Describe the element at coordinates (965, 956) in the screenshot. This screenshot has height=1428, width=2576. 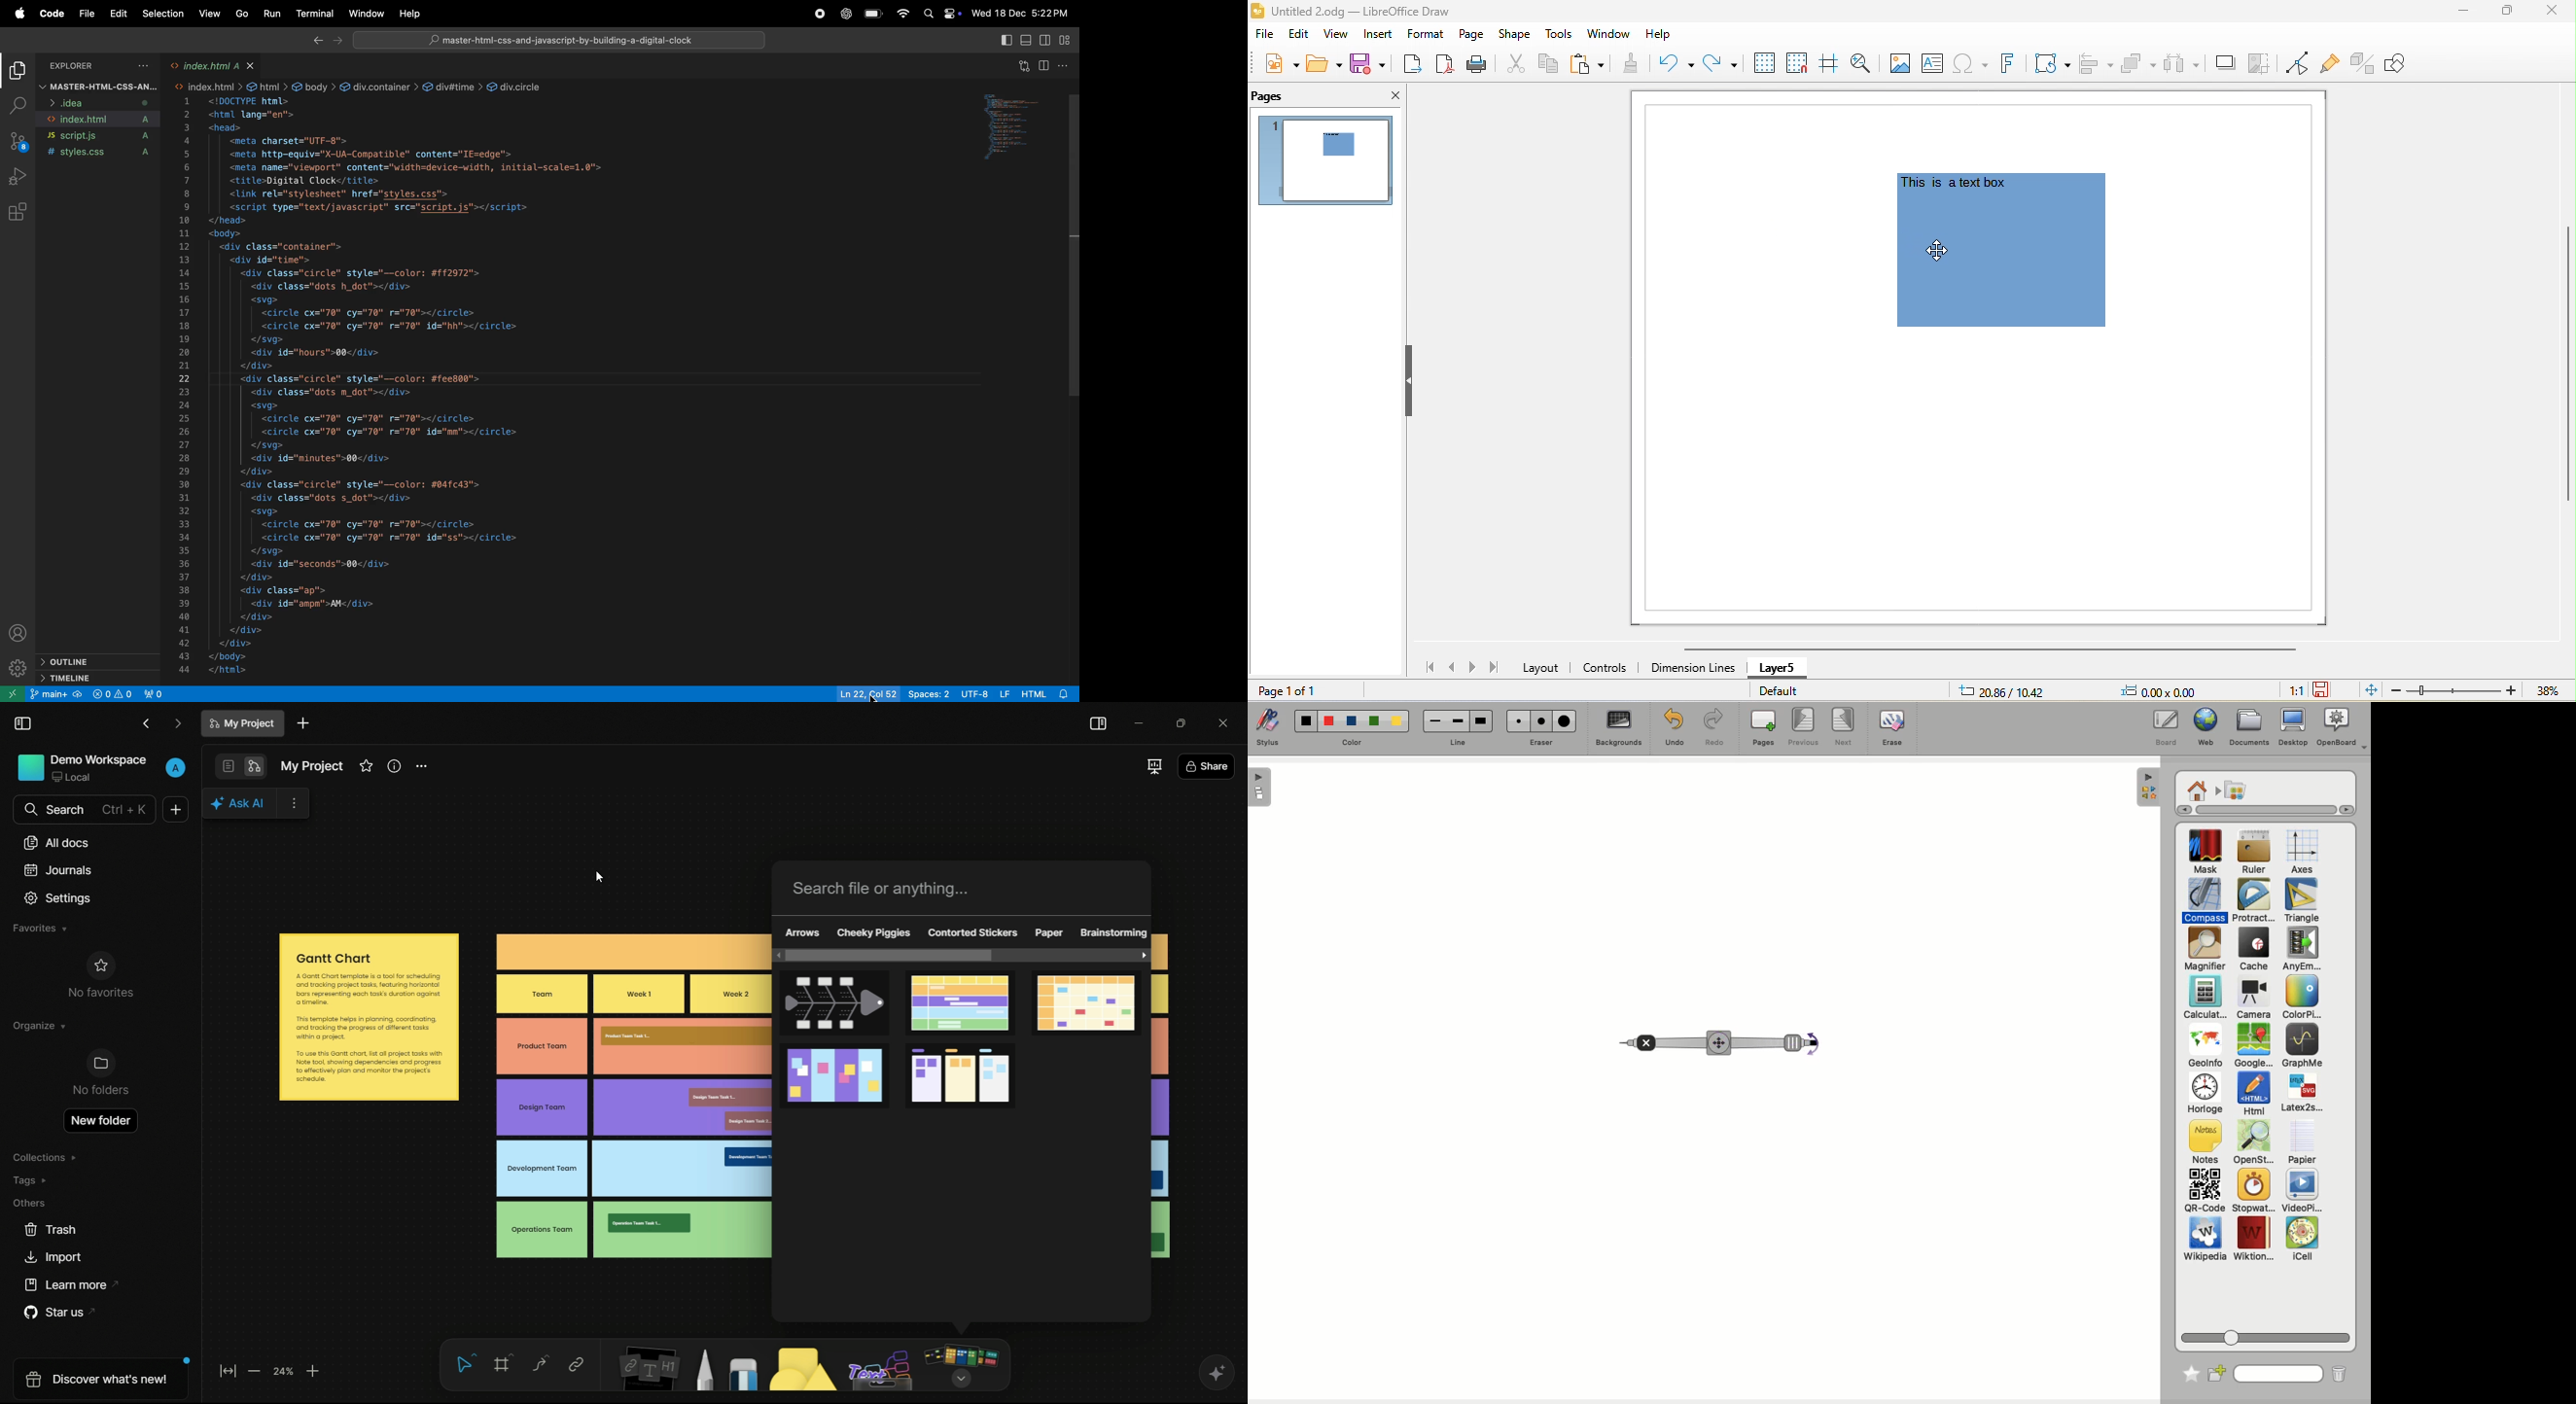
I see `scroll` at that location.